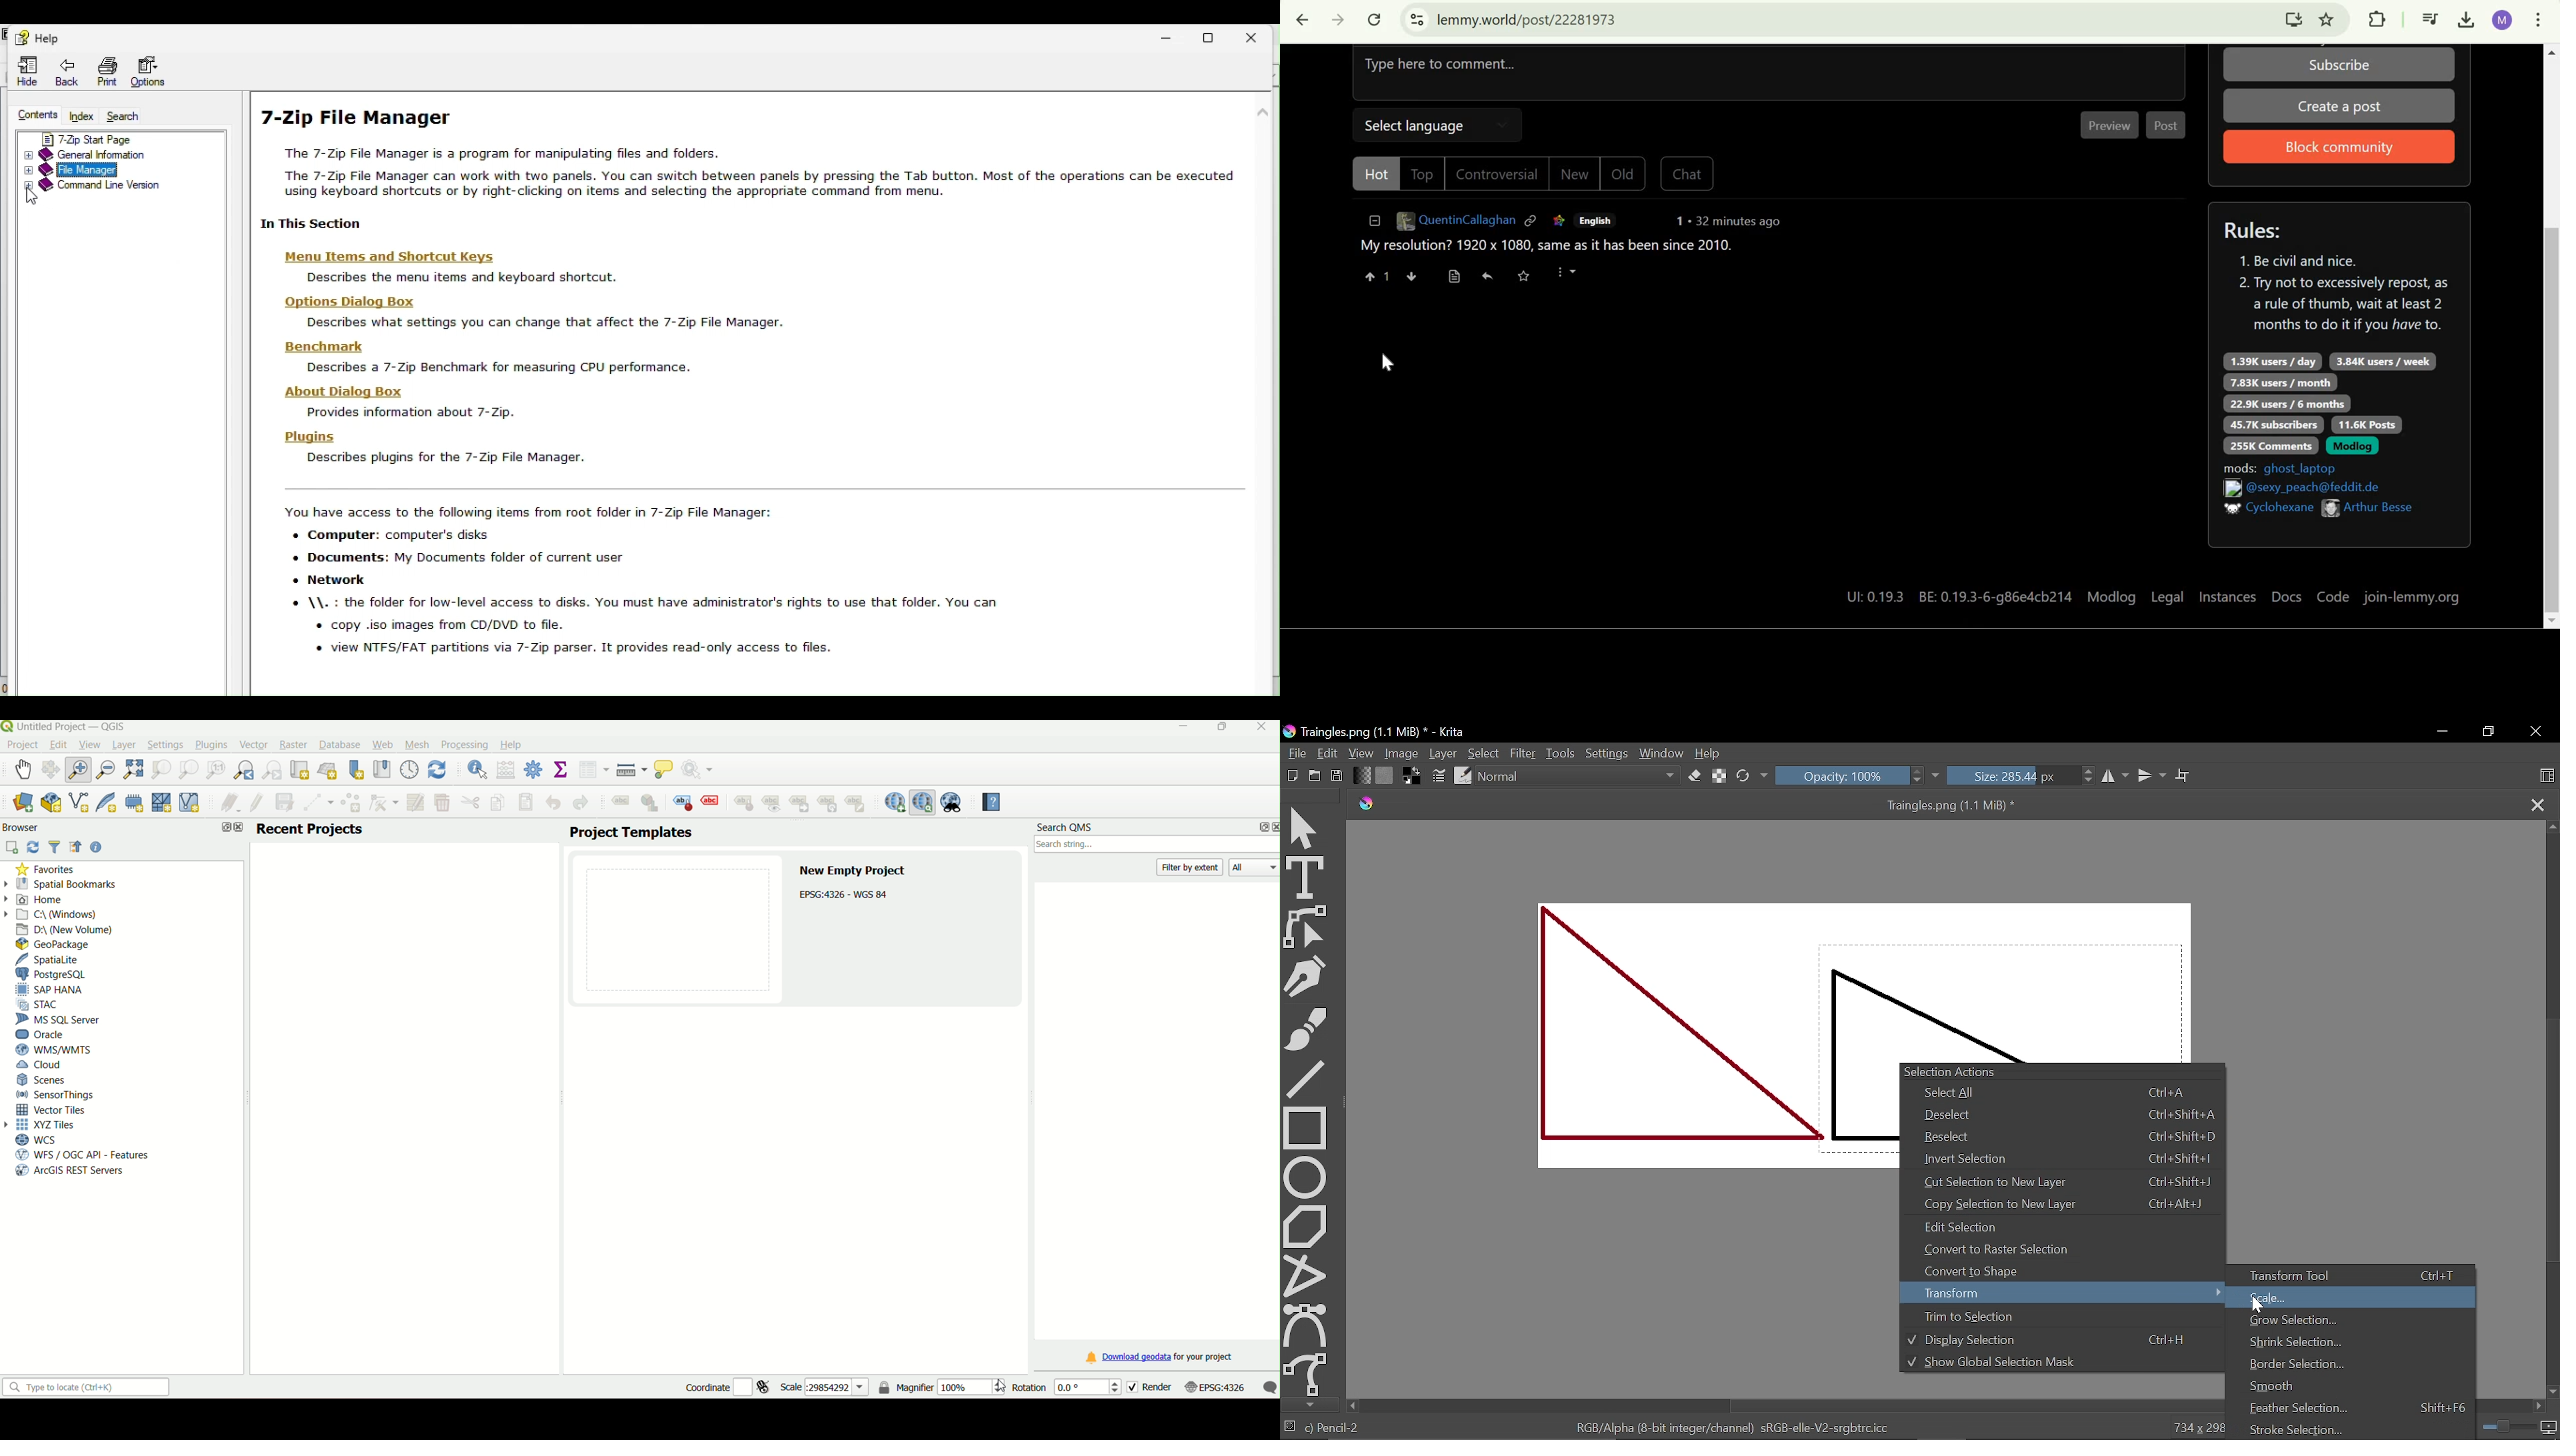 The height and width of the screenshot is (1456, 2576). What do you see at coordinates (2550, 1108) in the screenshot?
I see `Scroll bar` at bounding box center [2550, 1108].